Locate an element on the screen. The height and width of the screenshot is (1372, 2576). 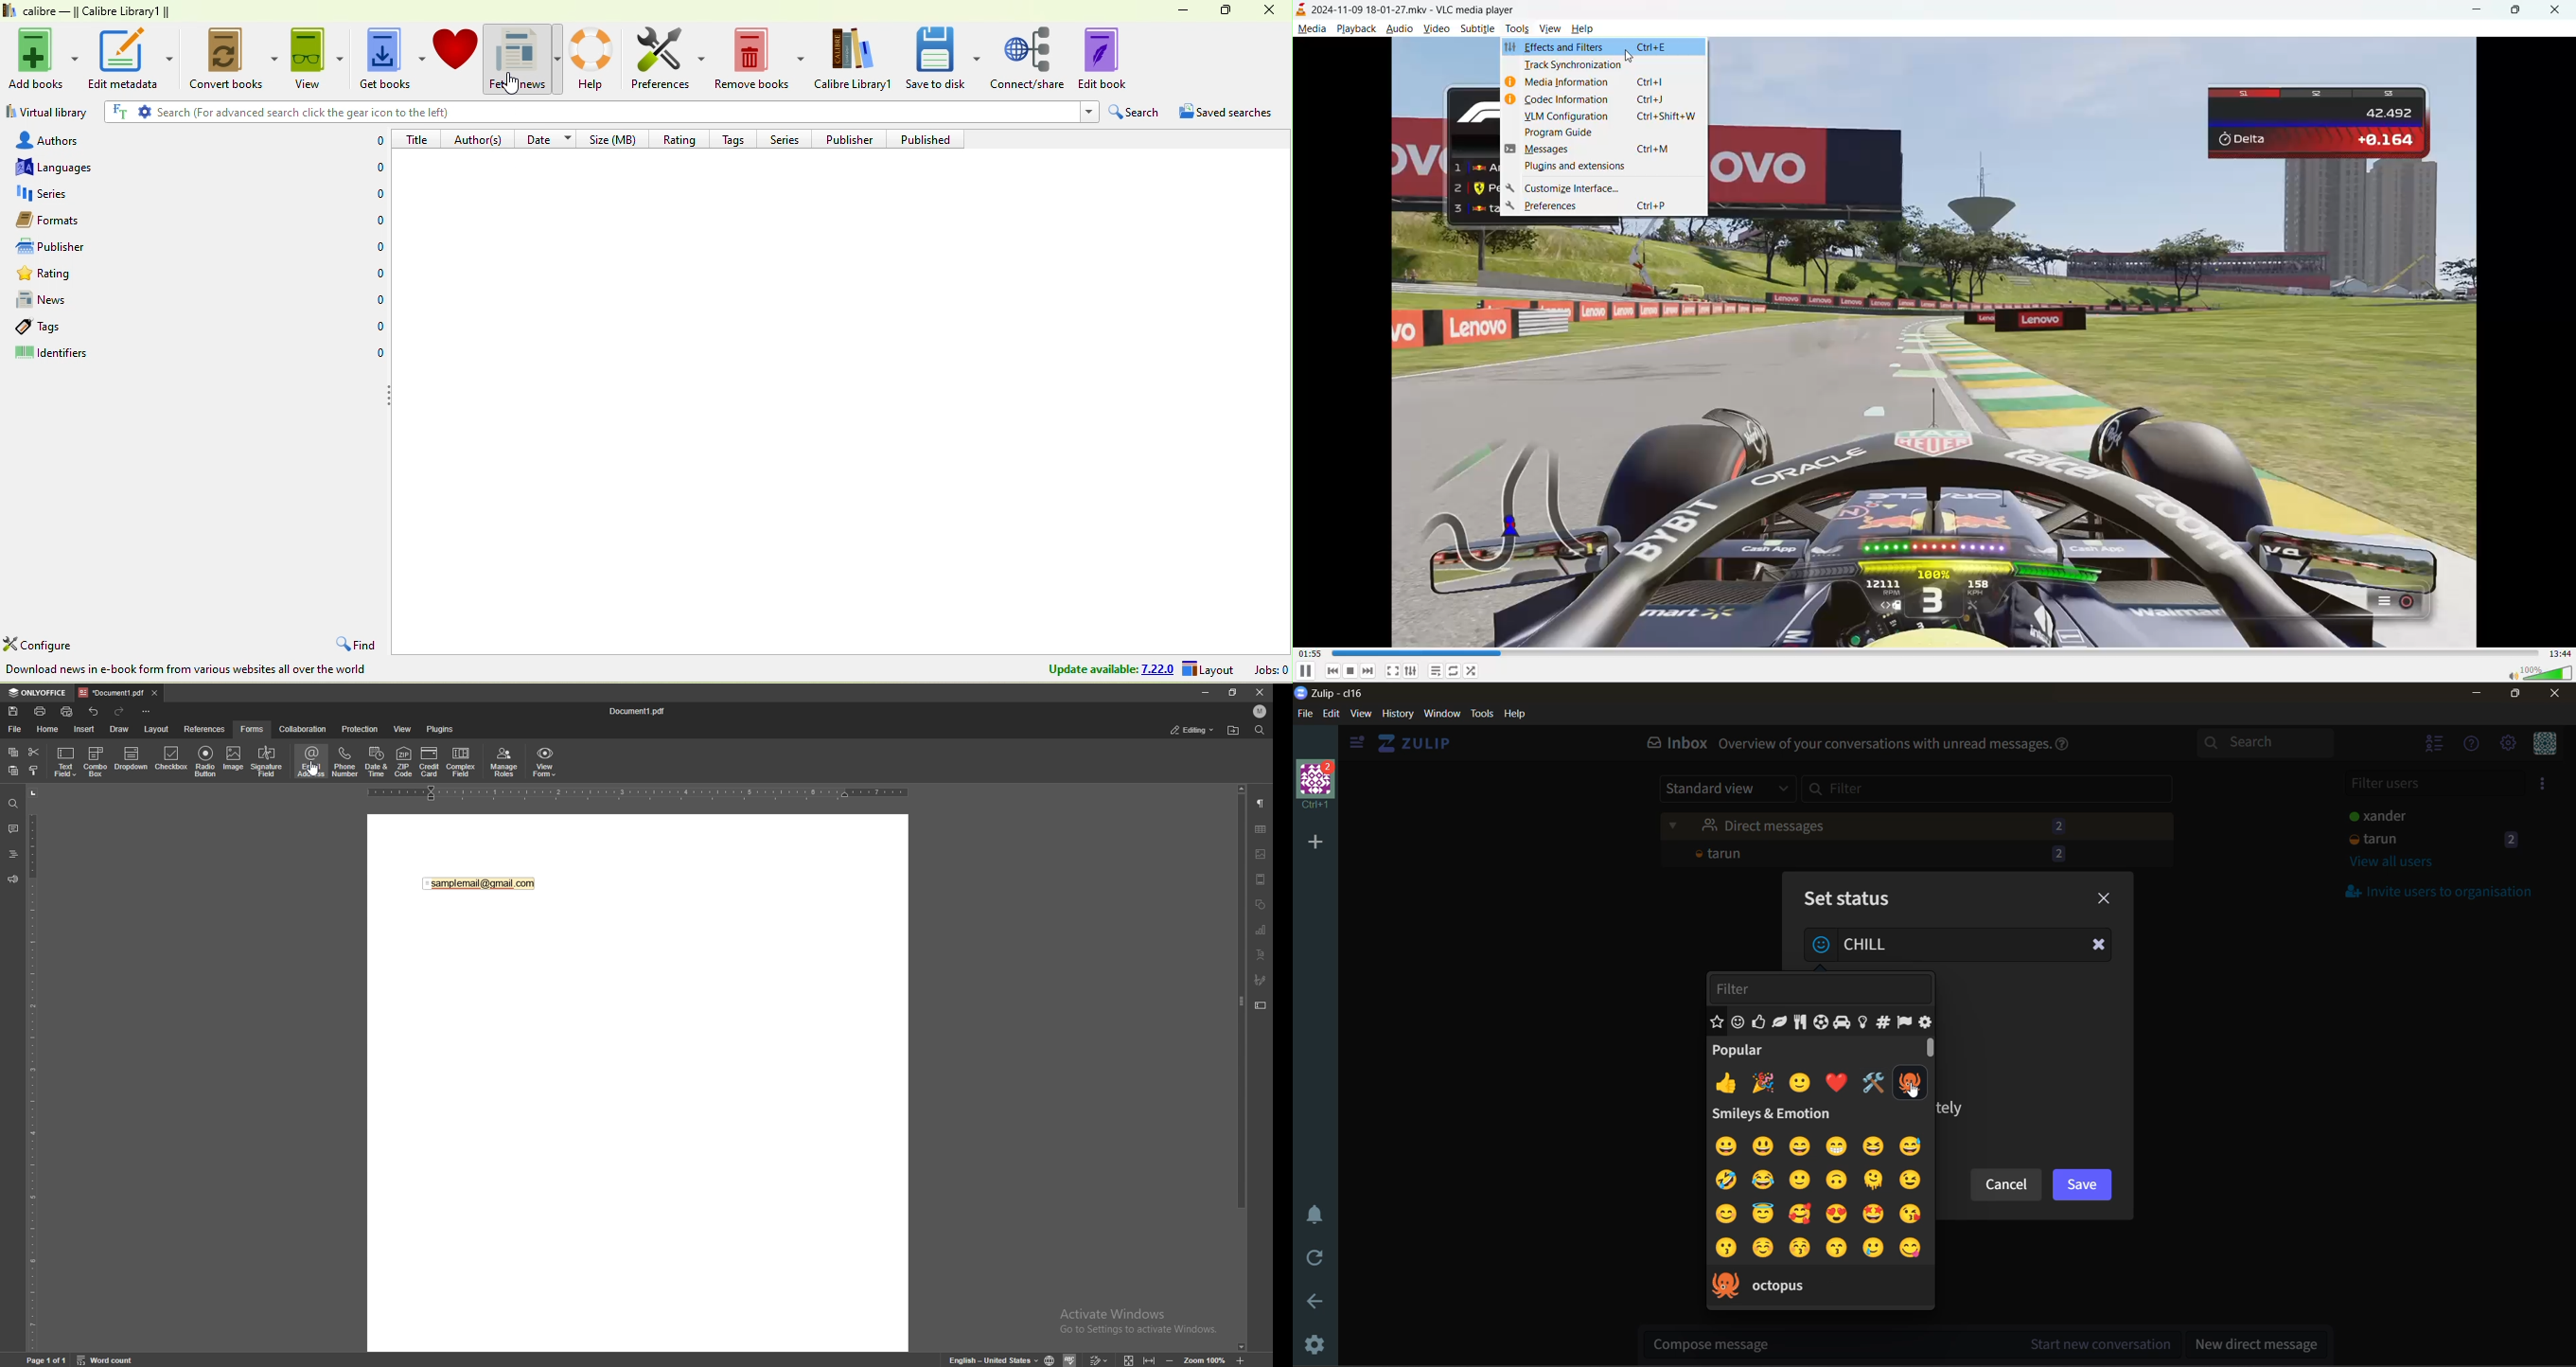
close is located at coordinates (2557, 10).